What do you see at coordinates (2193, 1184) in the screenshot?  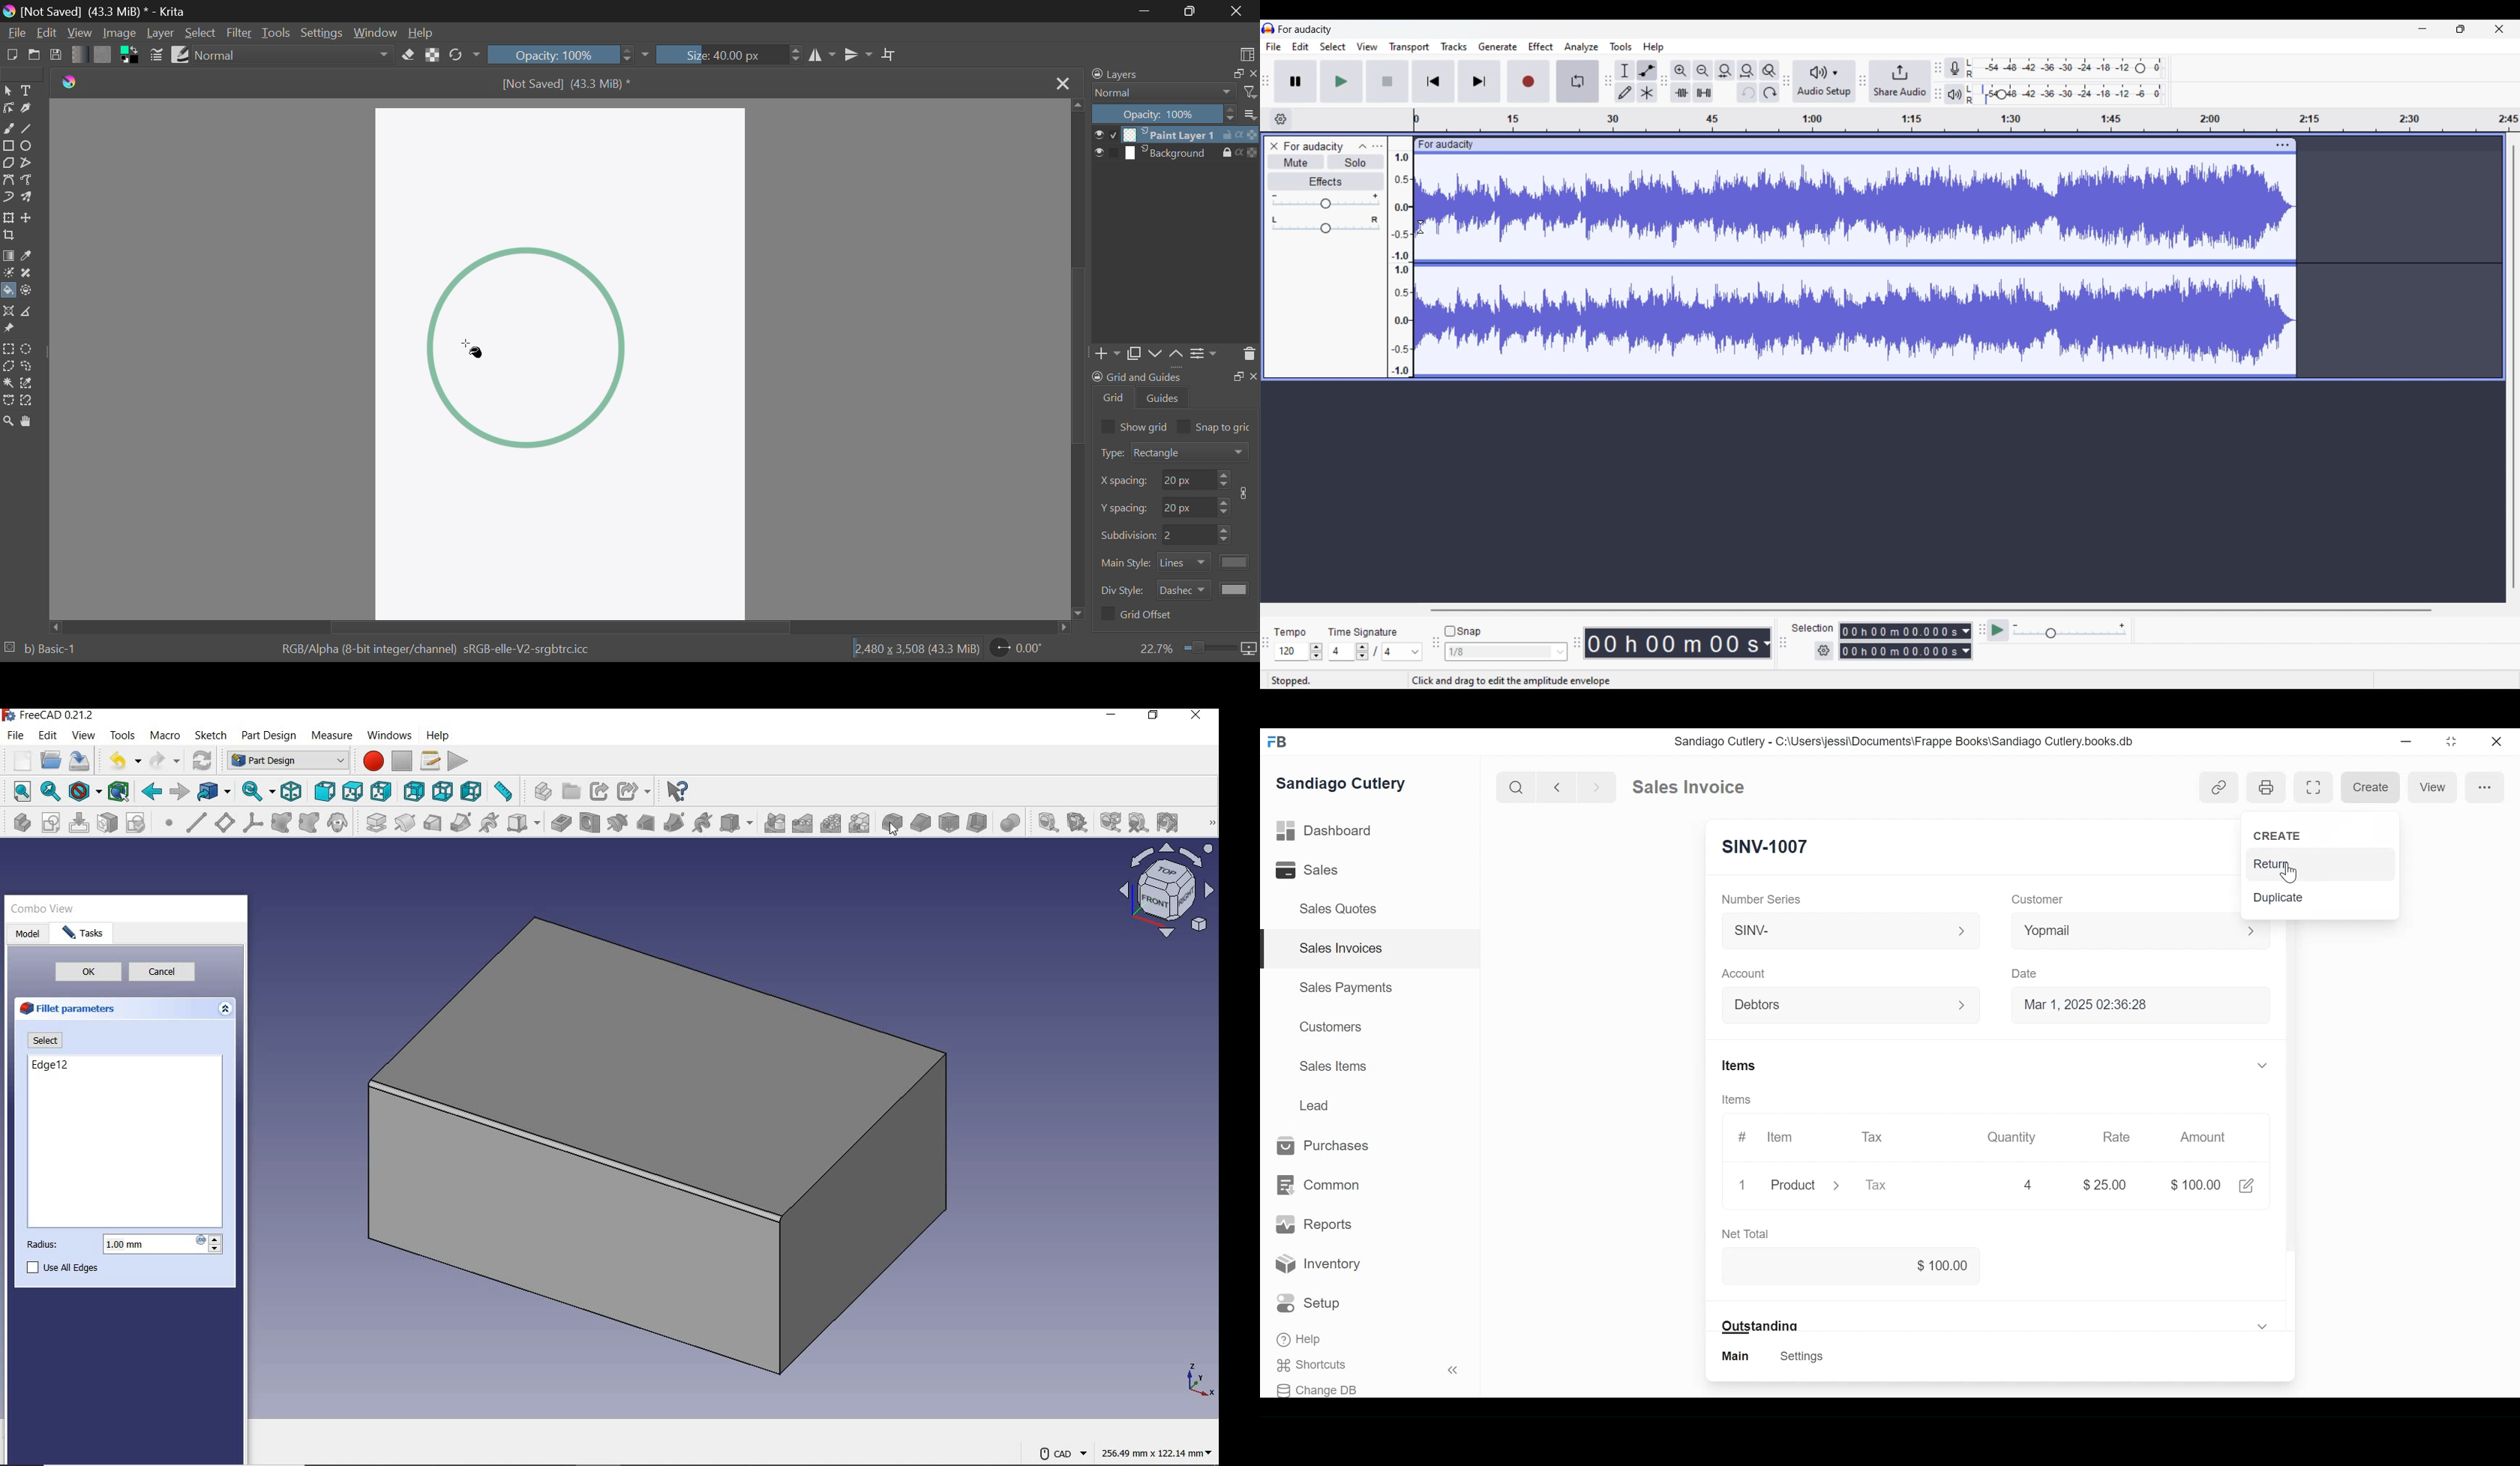 I see `$100.00` at bounding box center [2193, 1184].